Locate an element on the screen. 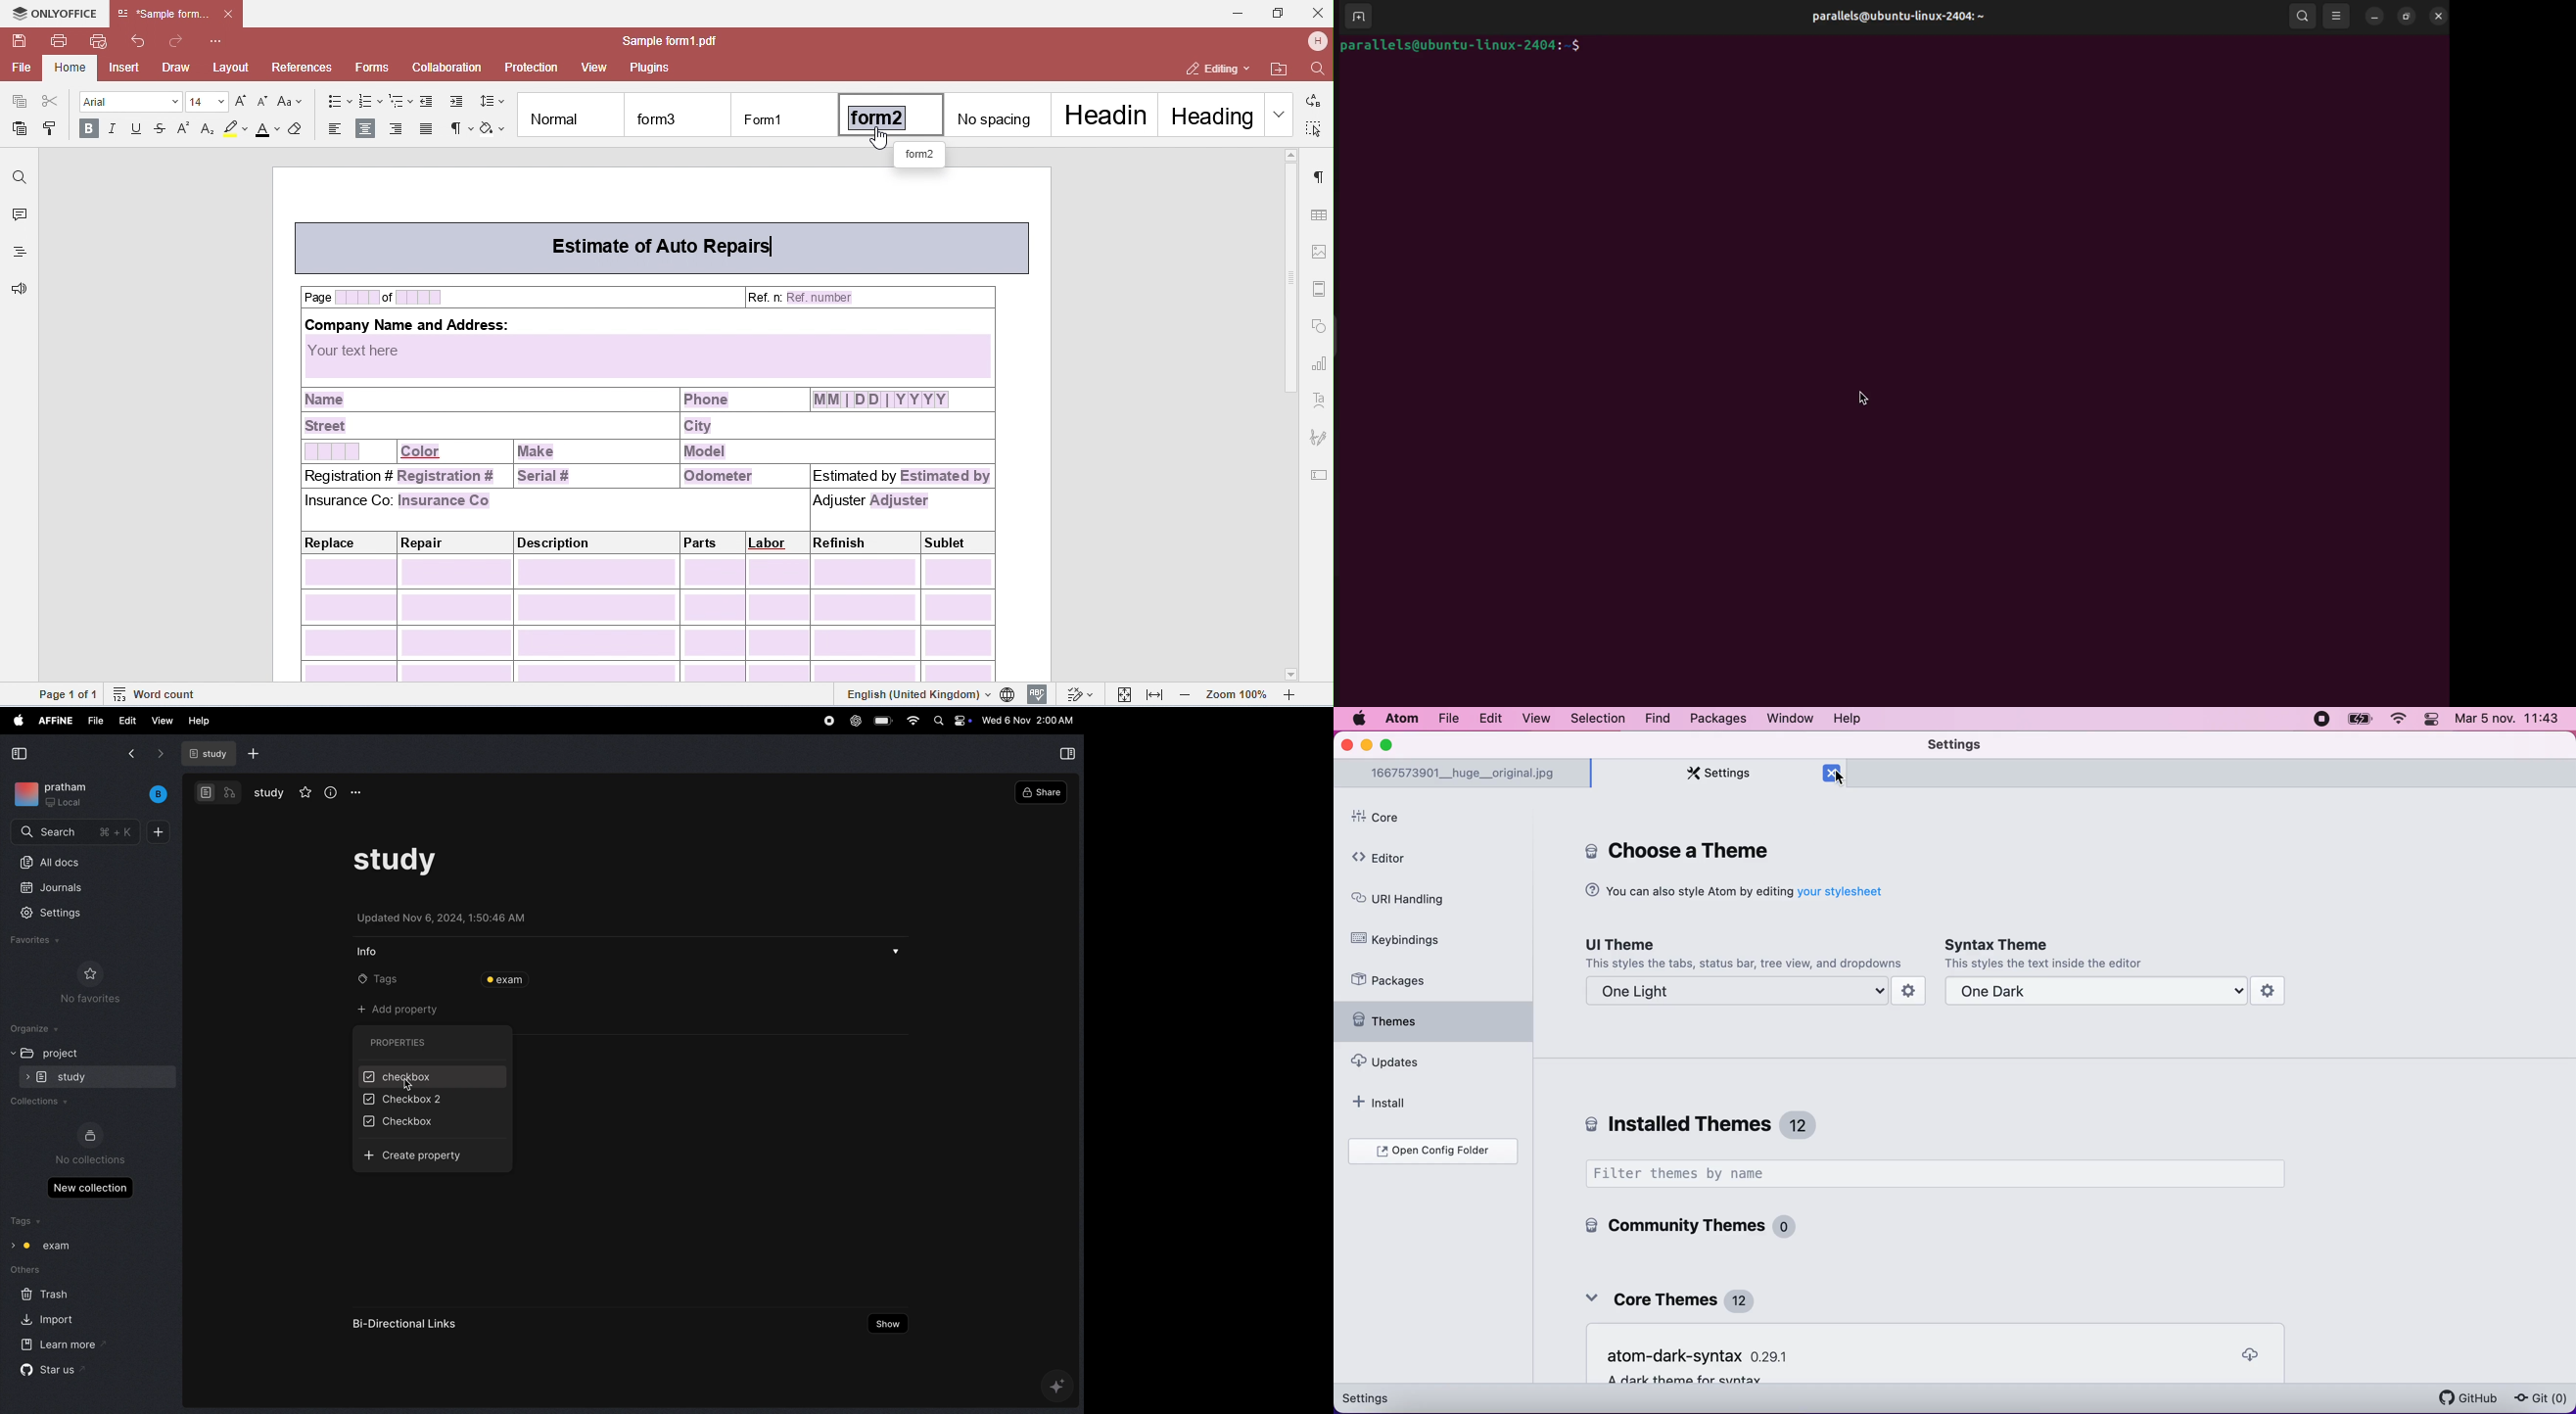  file is located at coordinates (1448, 720).